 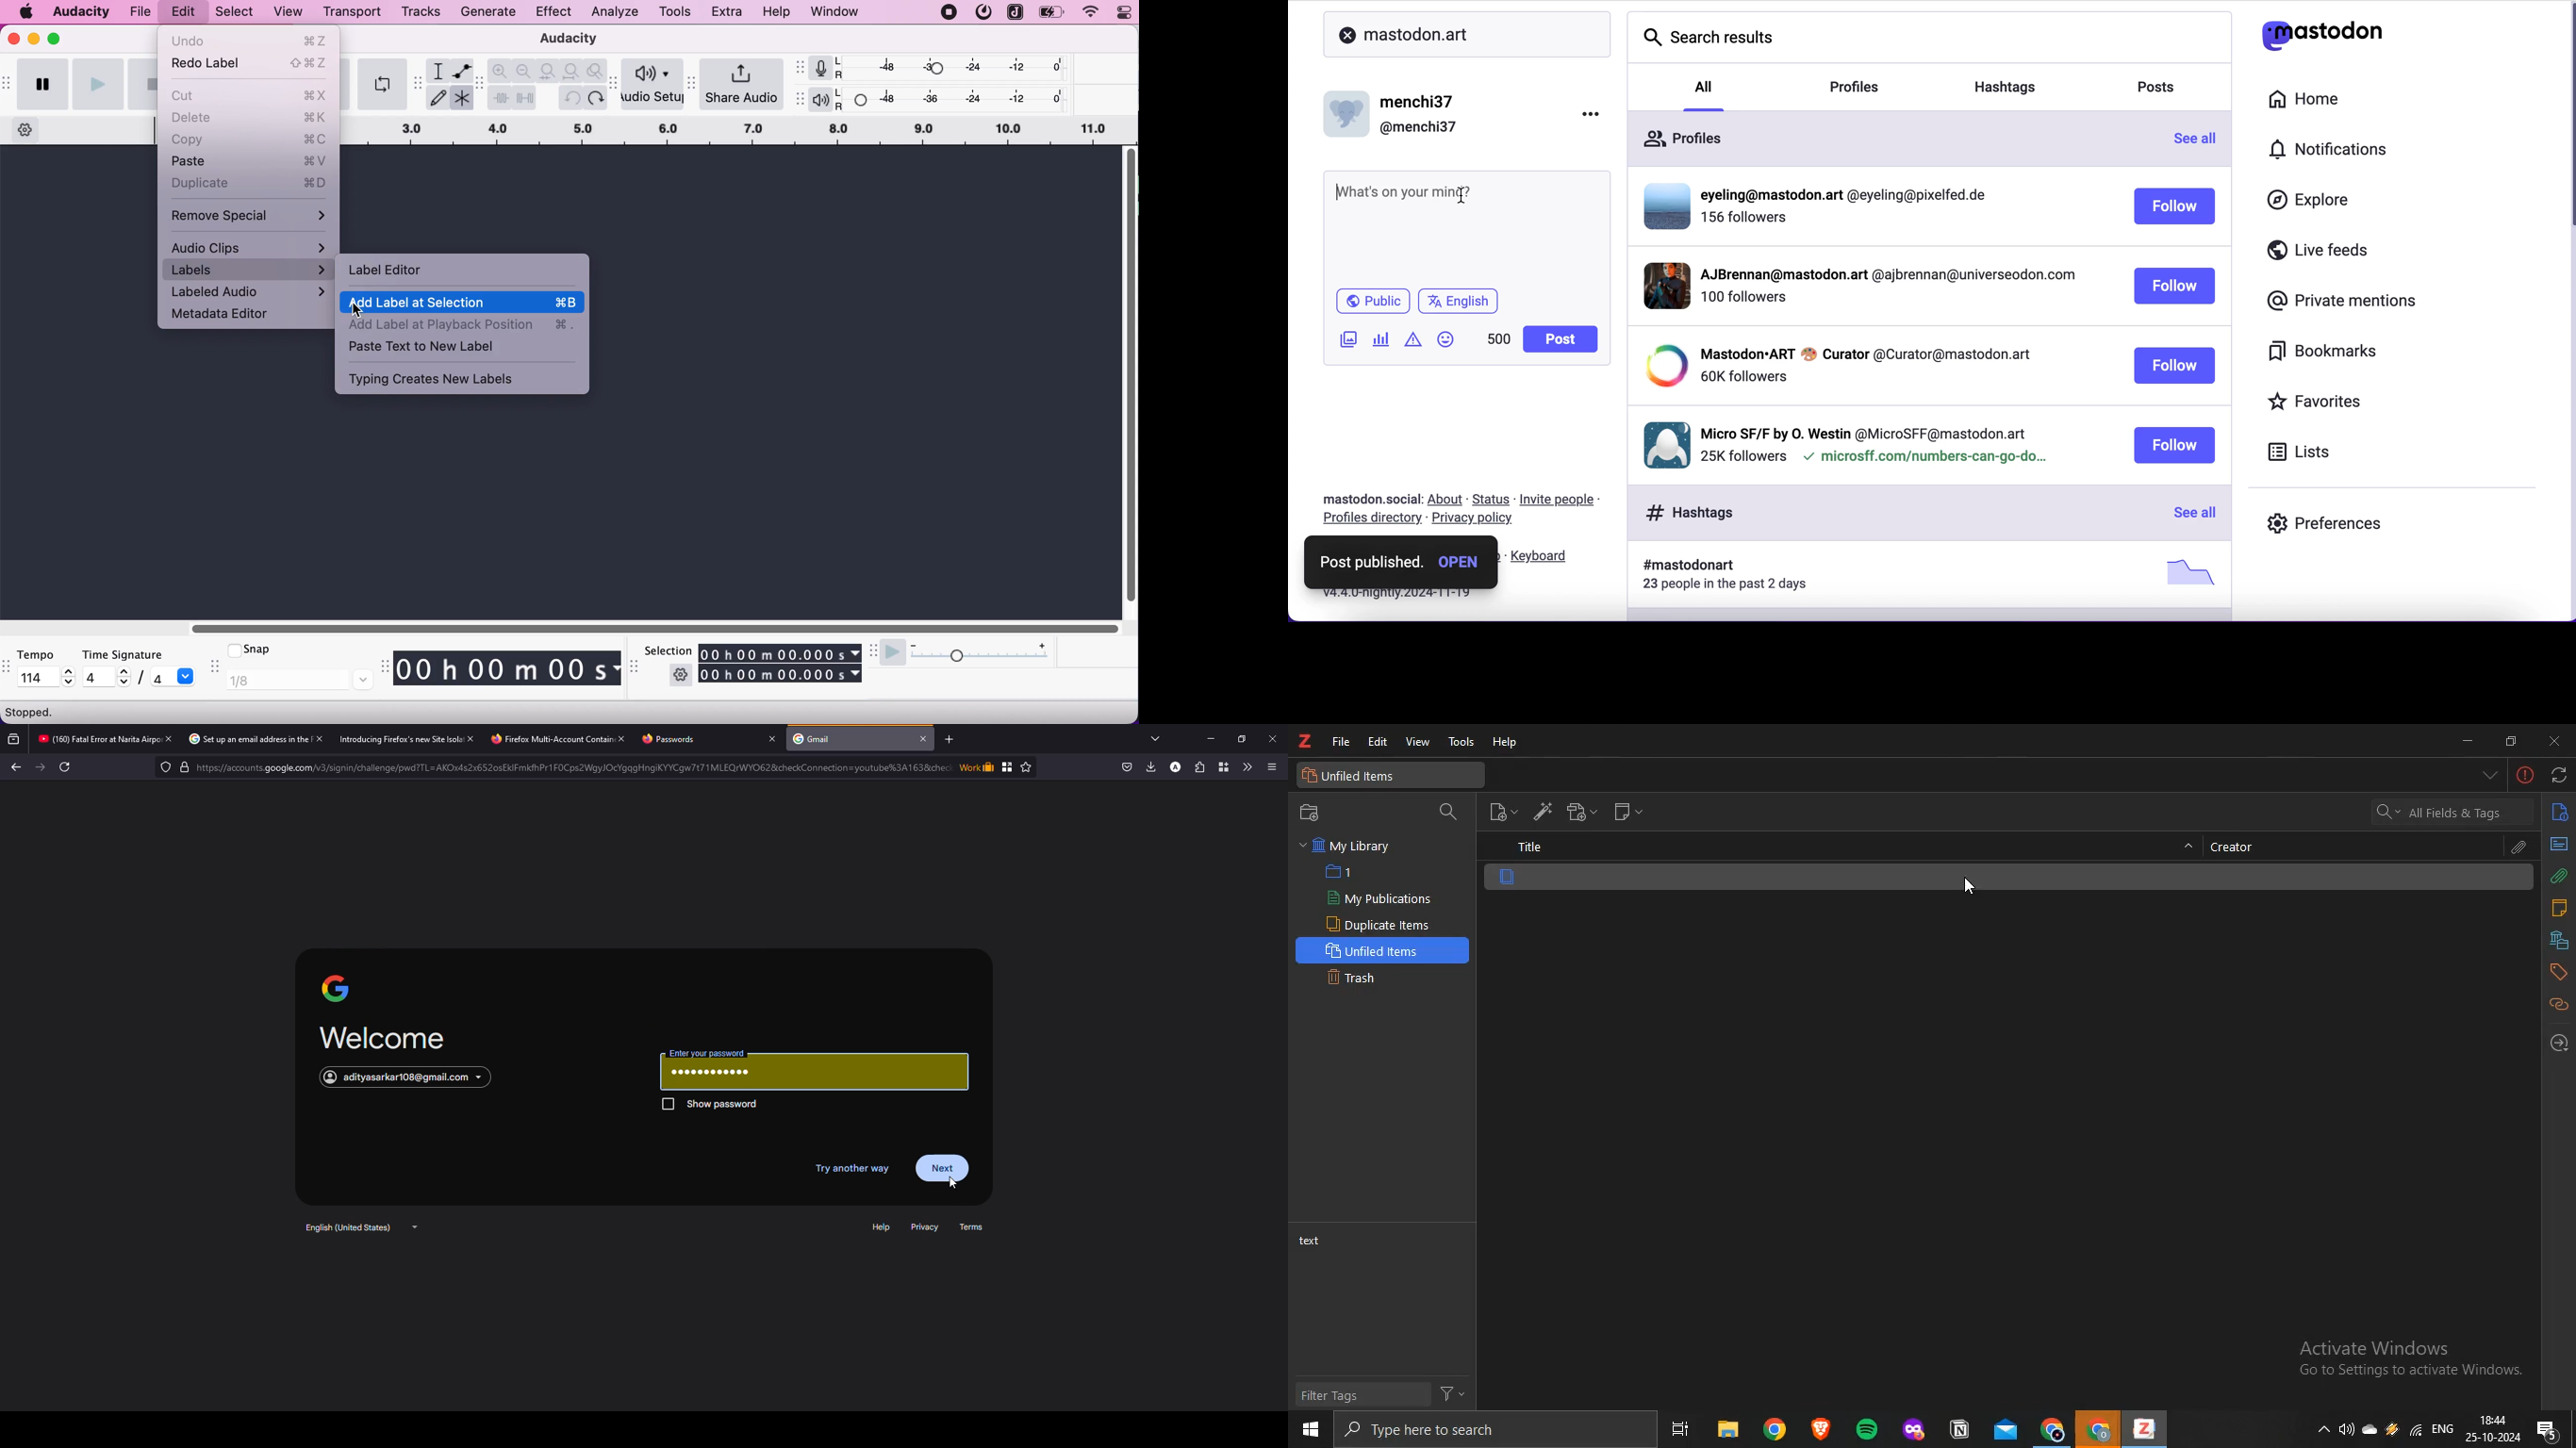 What do you see at coordinates (1197, 767) in the screenshot?
I see `extensions` at bounding box center [1197, 767].